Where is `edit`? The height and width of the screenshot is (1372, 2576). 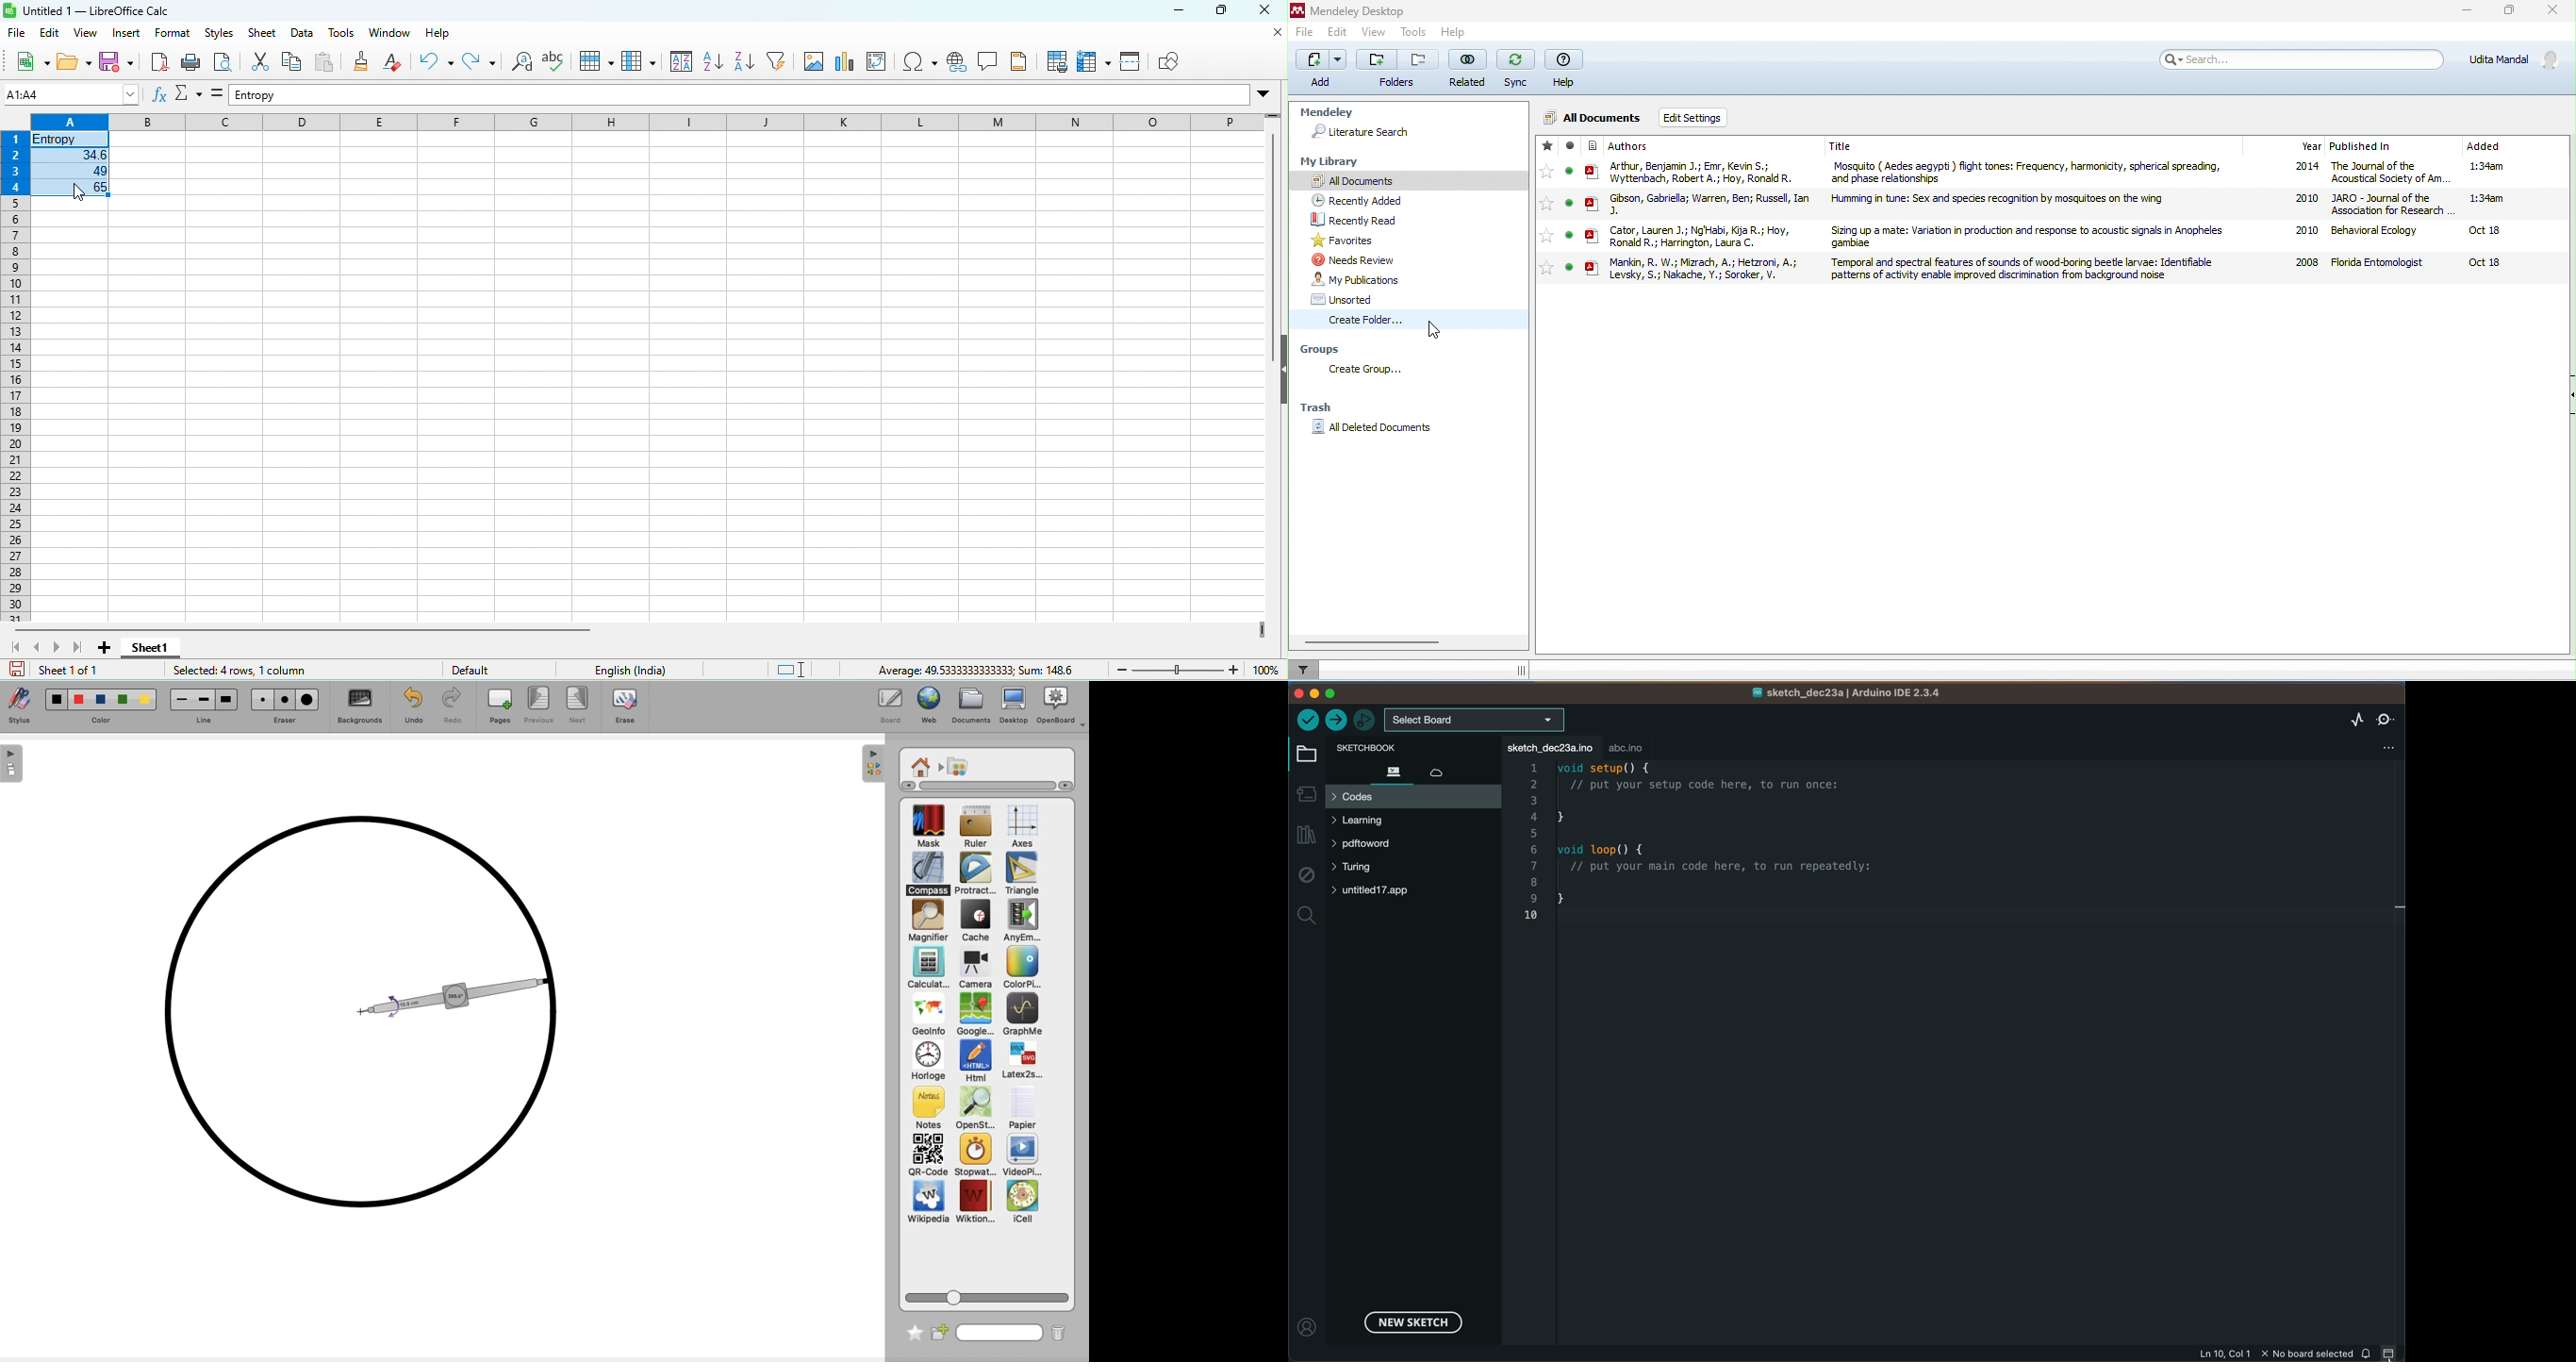 edit is located at coordinates (1338, 32).